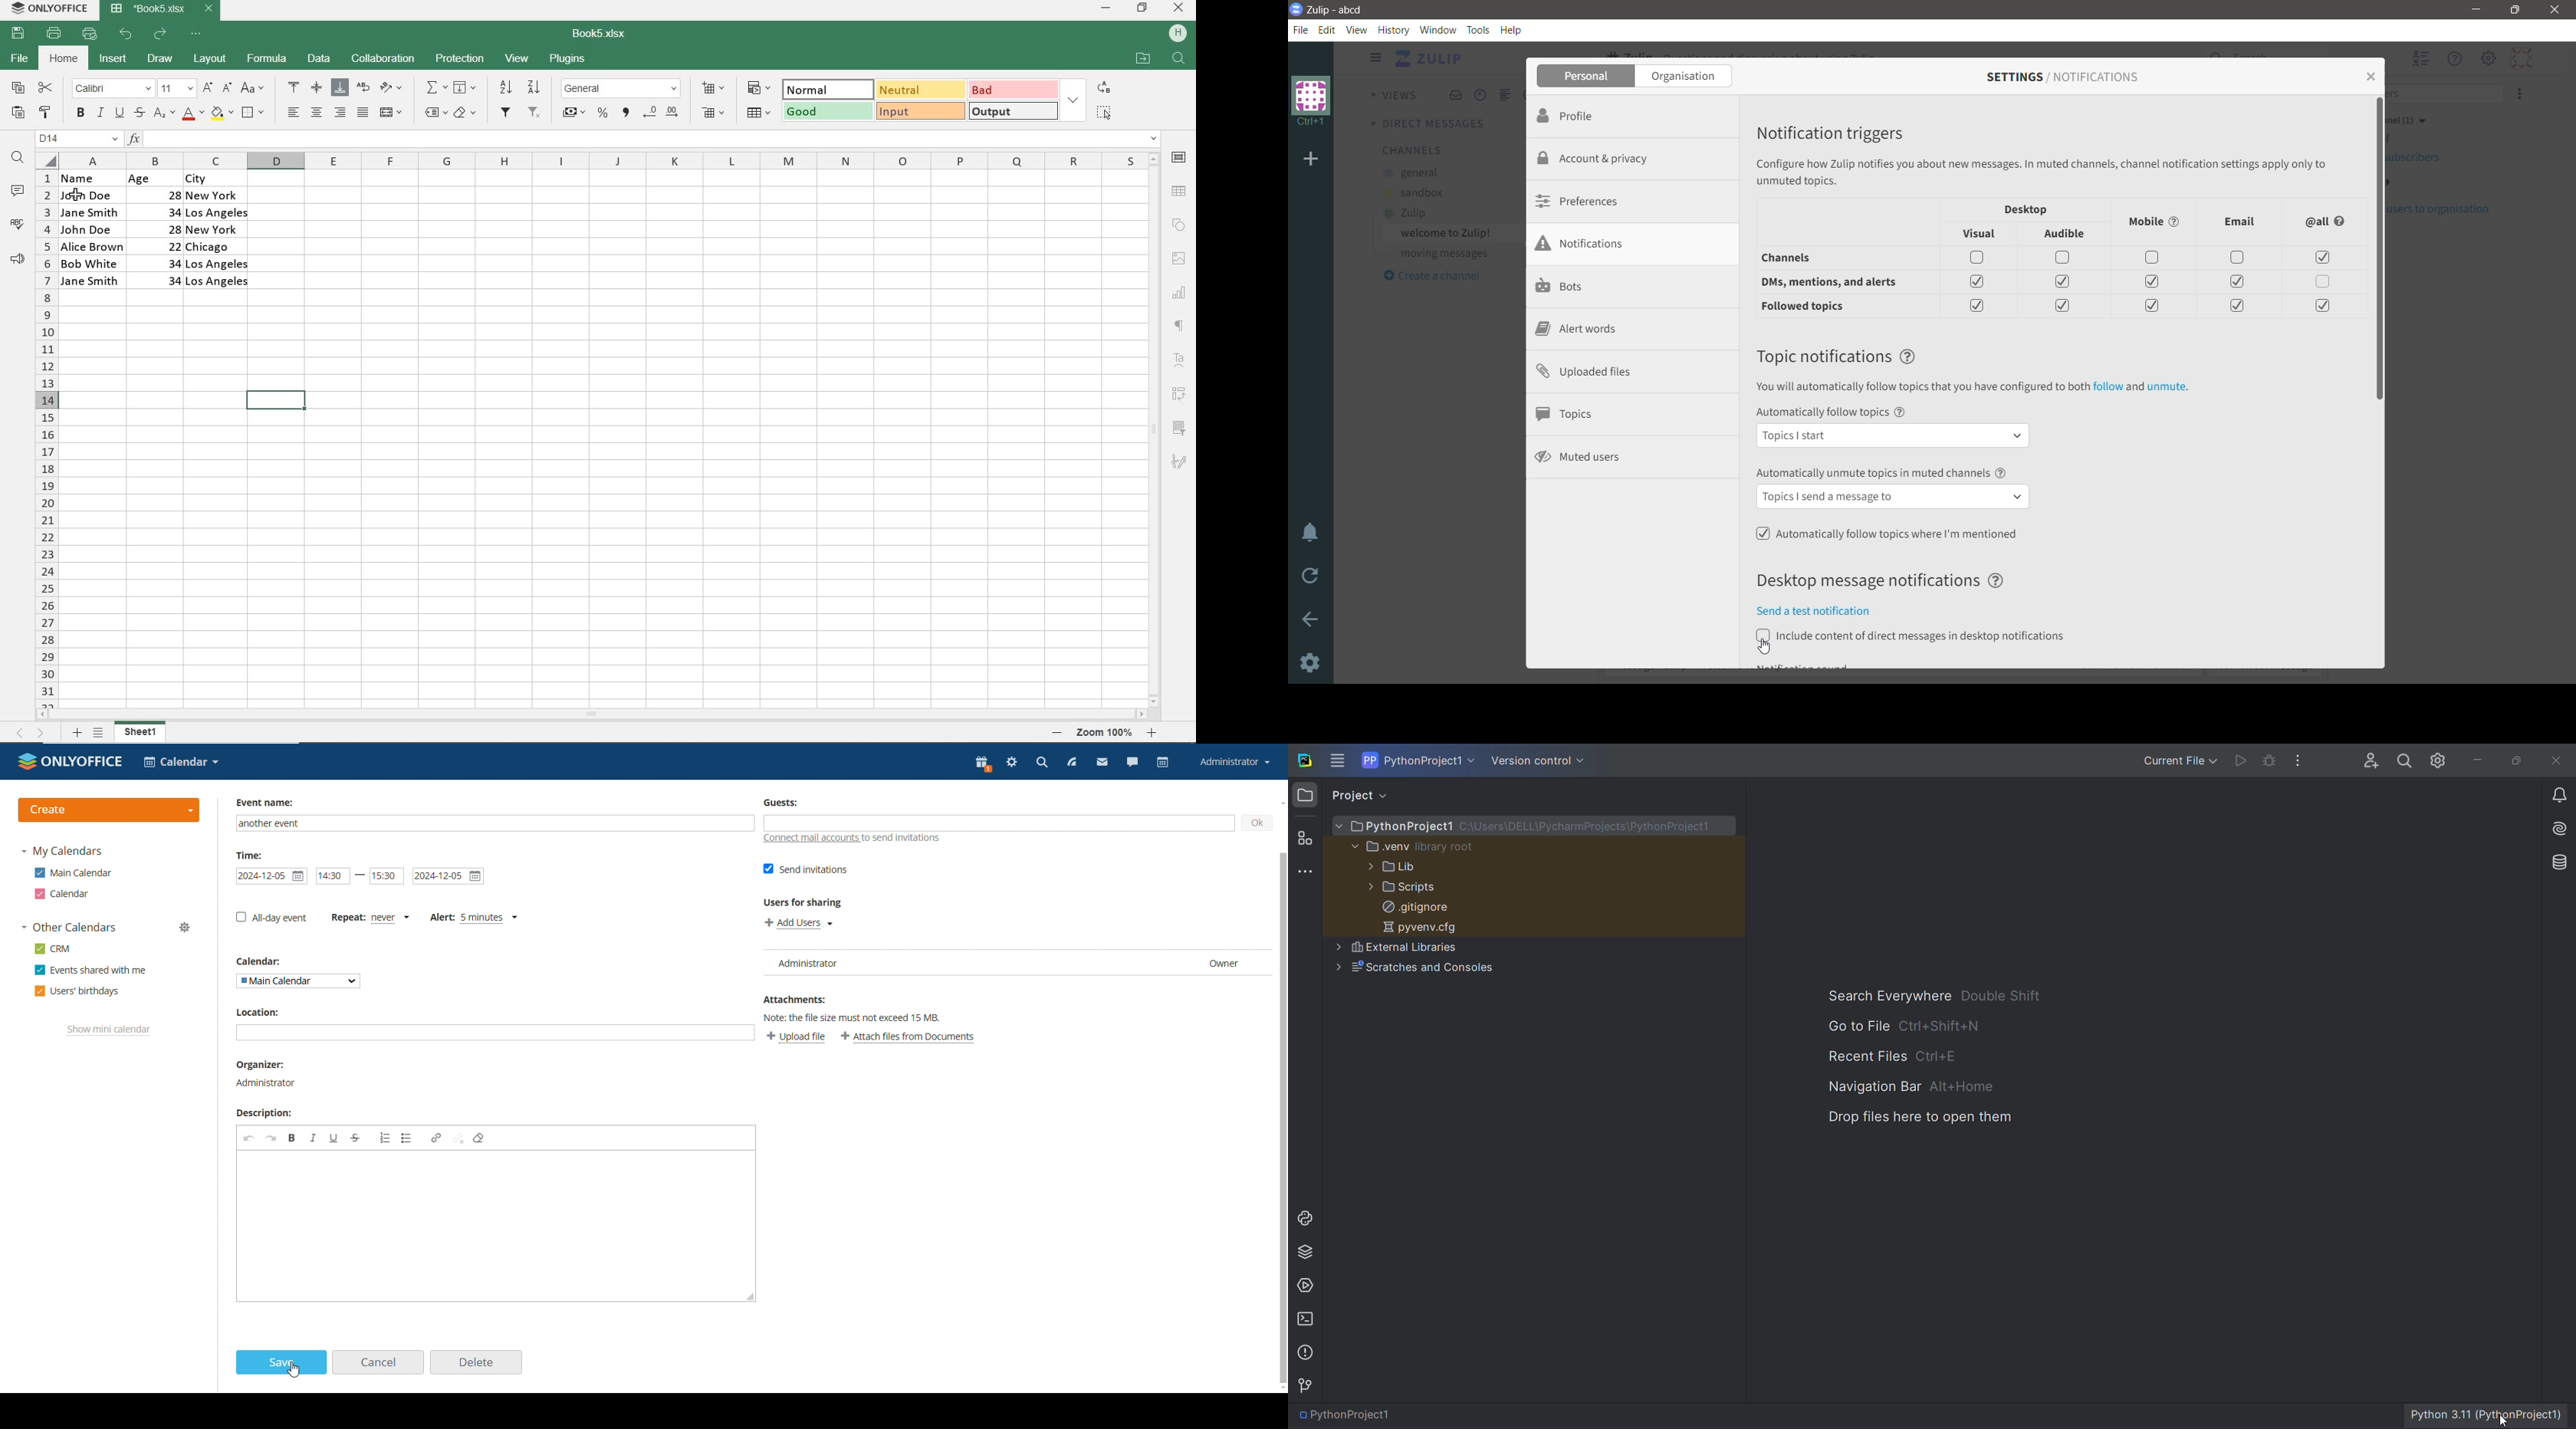  I want to click on ALIGN MIDDLE, so click(316, 87).